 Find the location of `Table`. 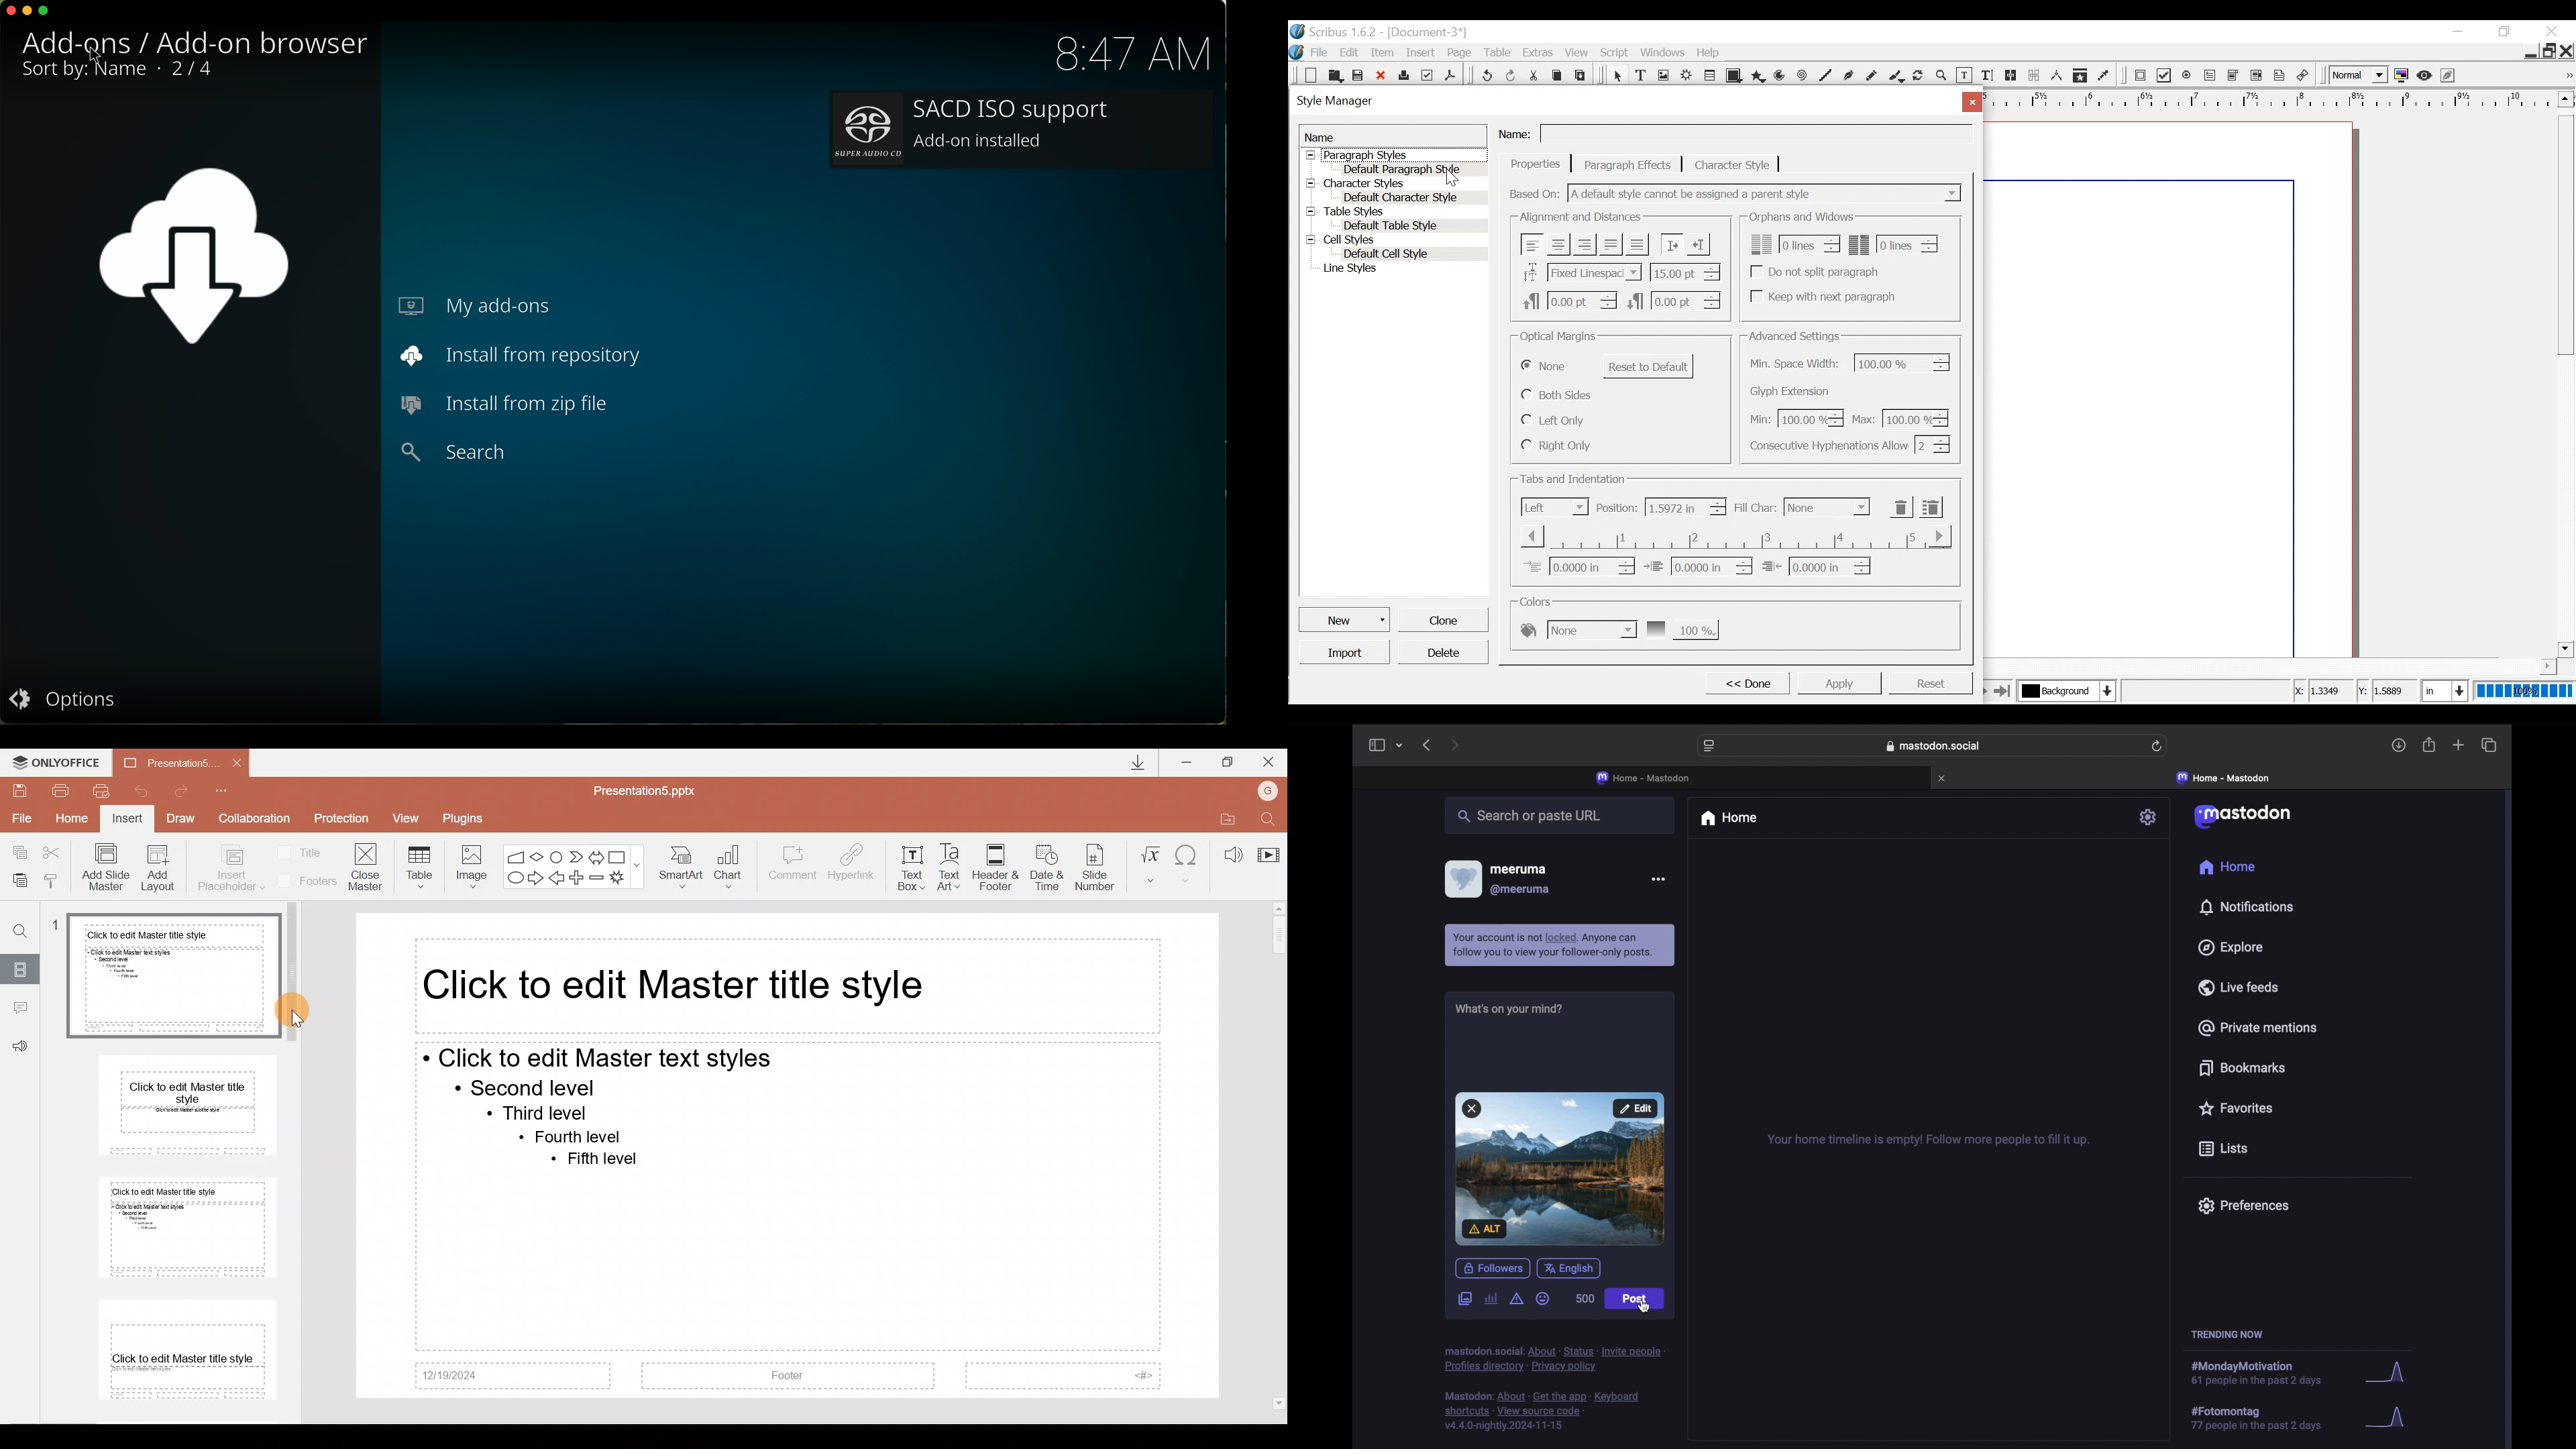

Table is located at coordinates (1711, 76).